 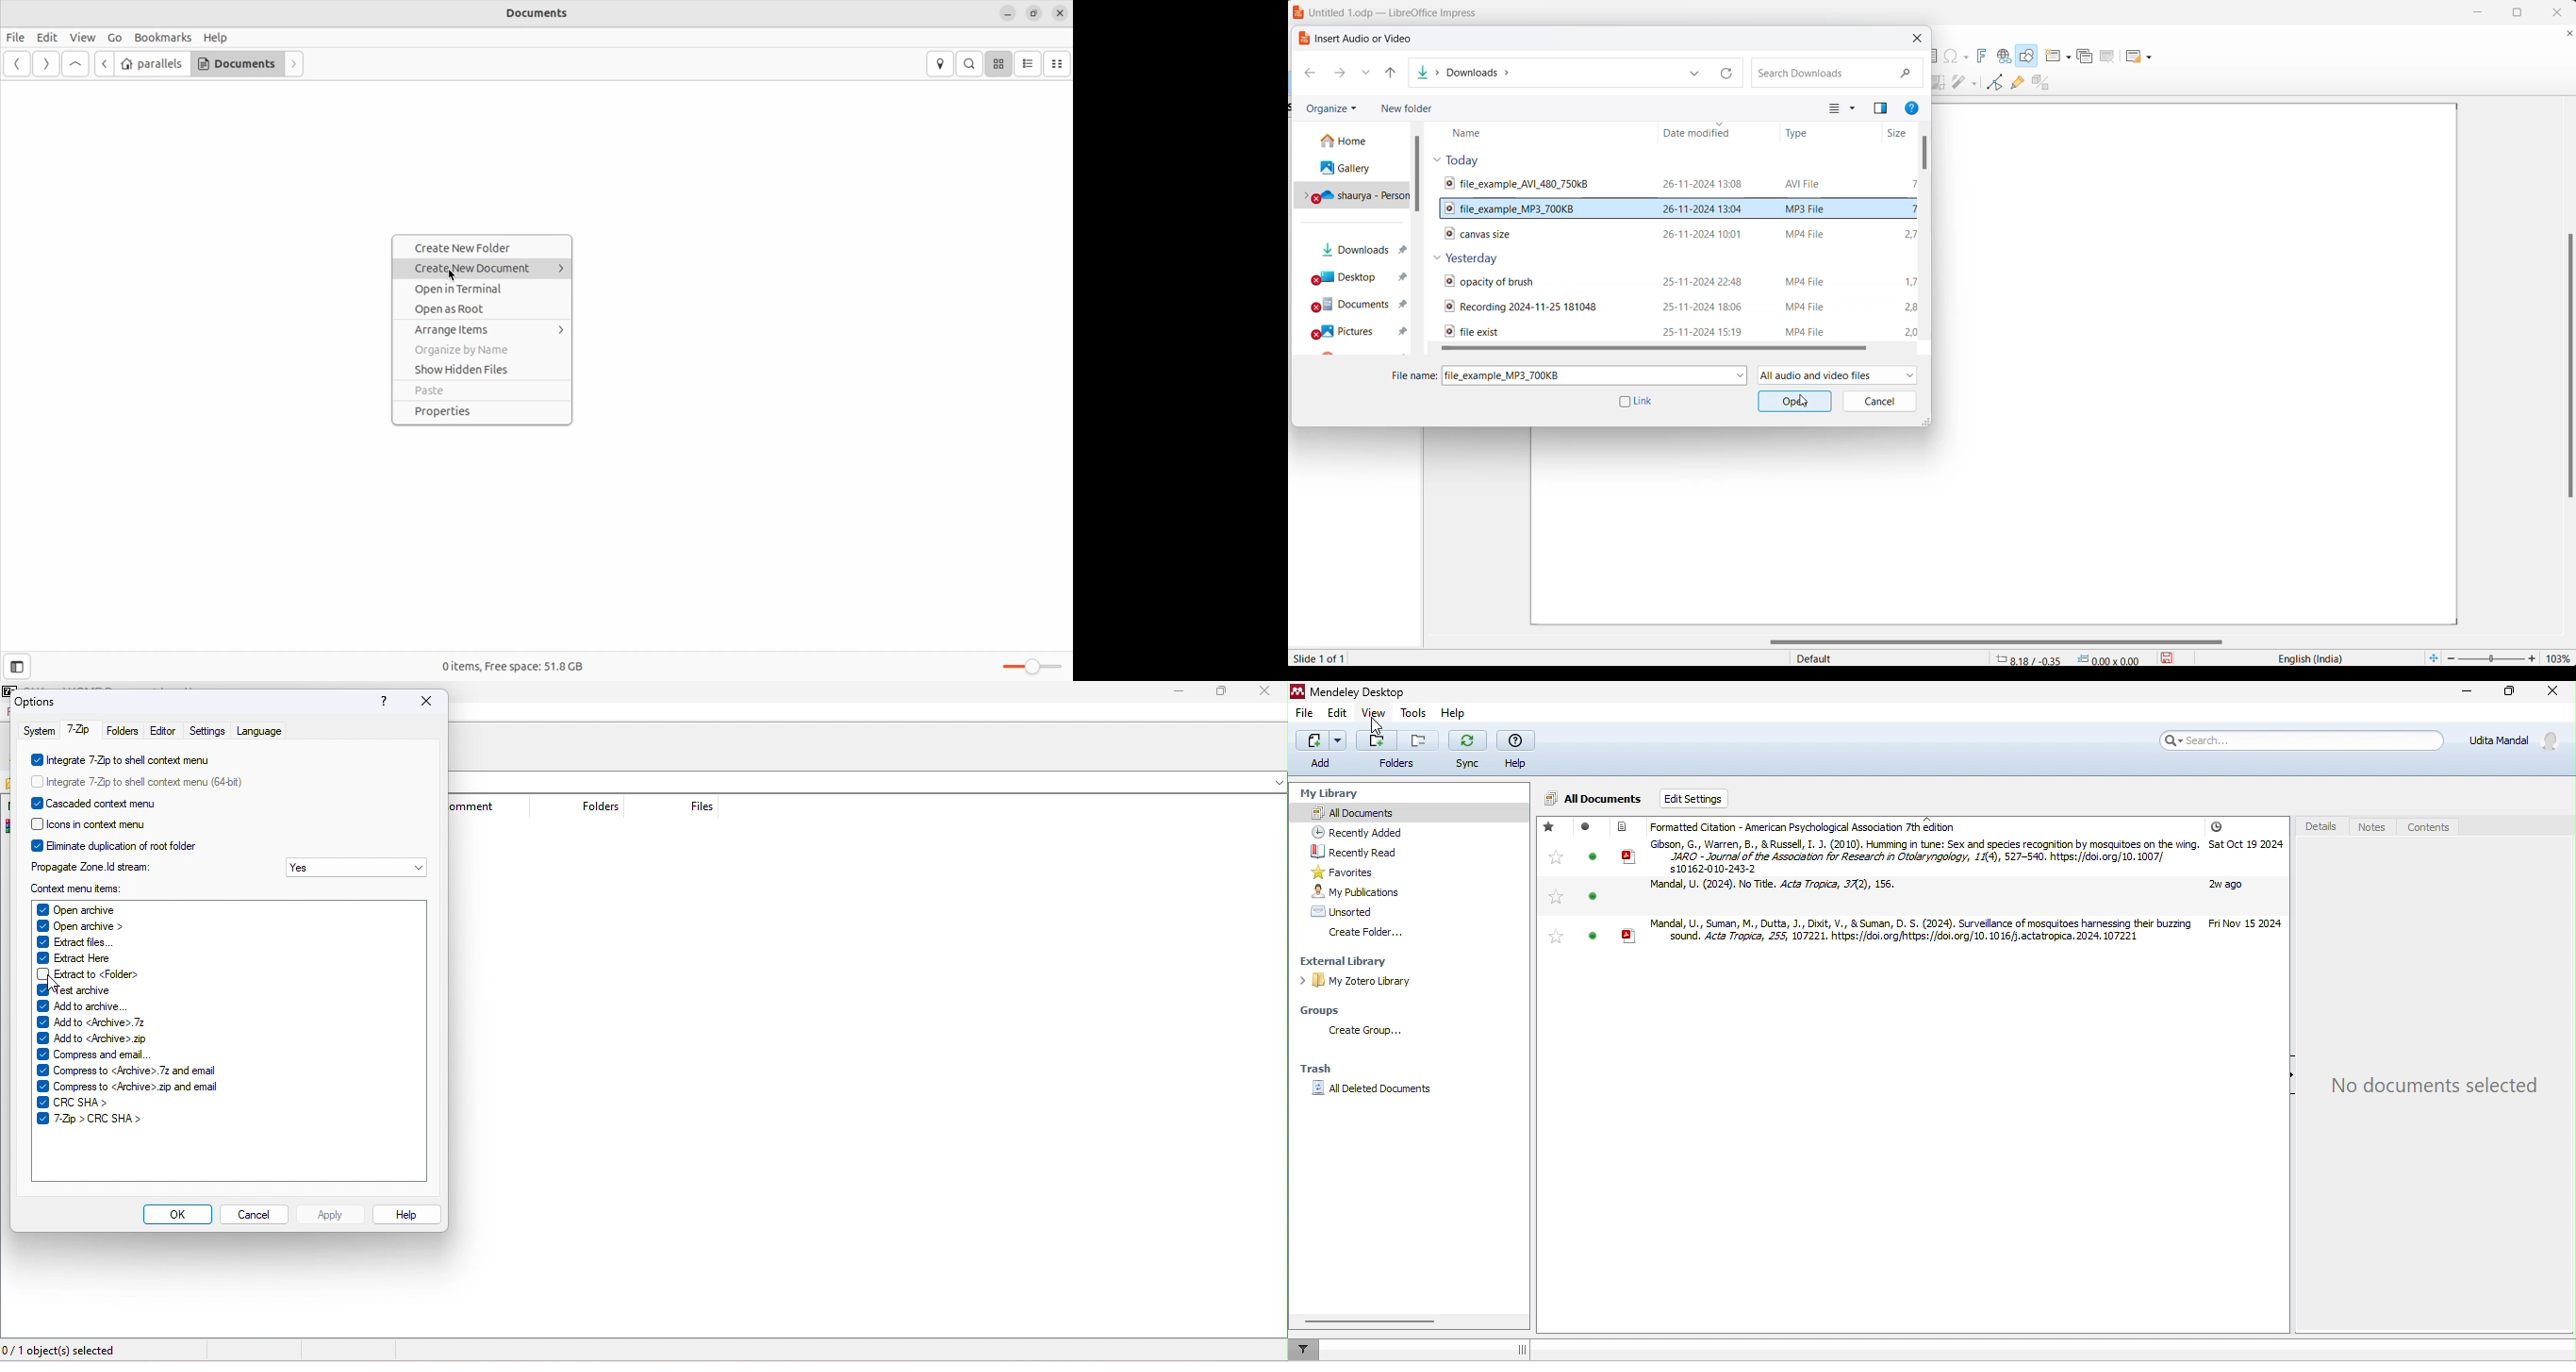 I want to click on no document selected, so click(x=2436, y=1086).